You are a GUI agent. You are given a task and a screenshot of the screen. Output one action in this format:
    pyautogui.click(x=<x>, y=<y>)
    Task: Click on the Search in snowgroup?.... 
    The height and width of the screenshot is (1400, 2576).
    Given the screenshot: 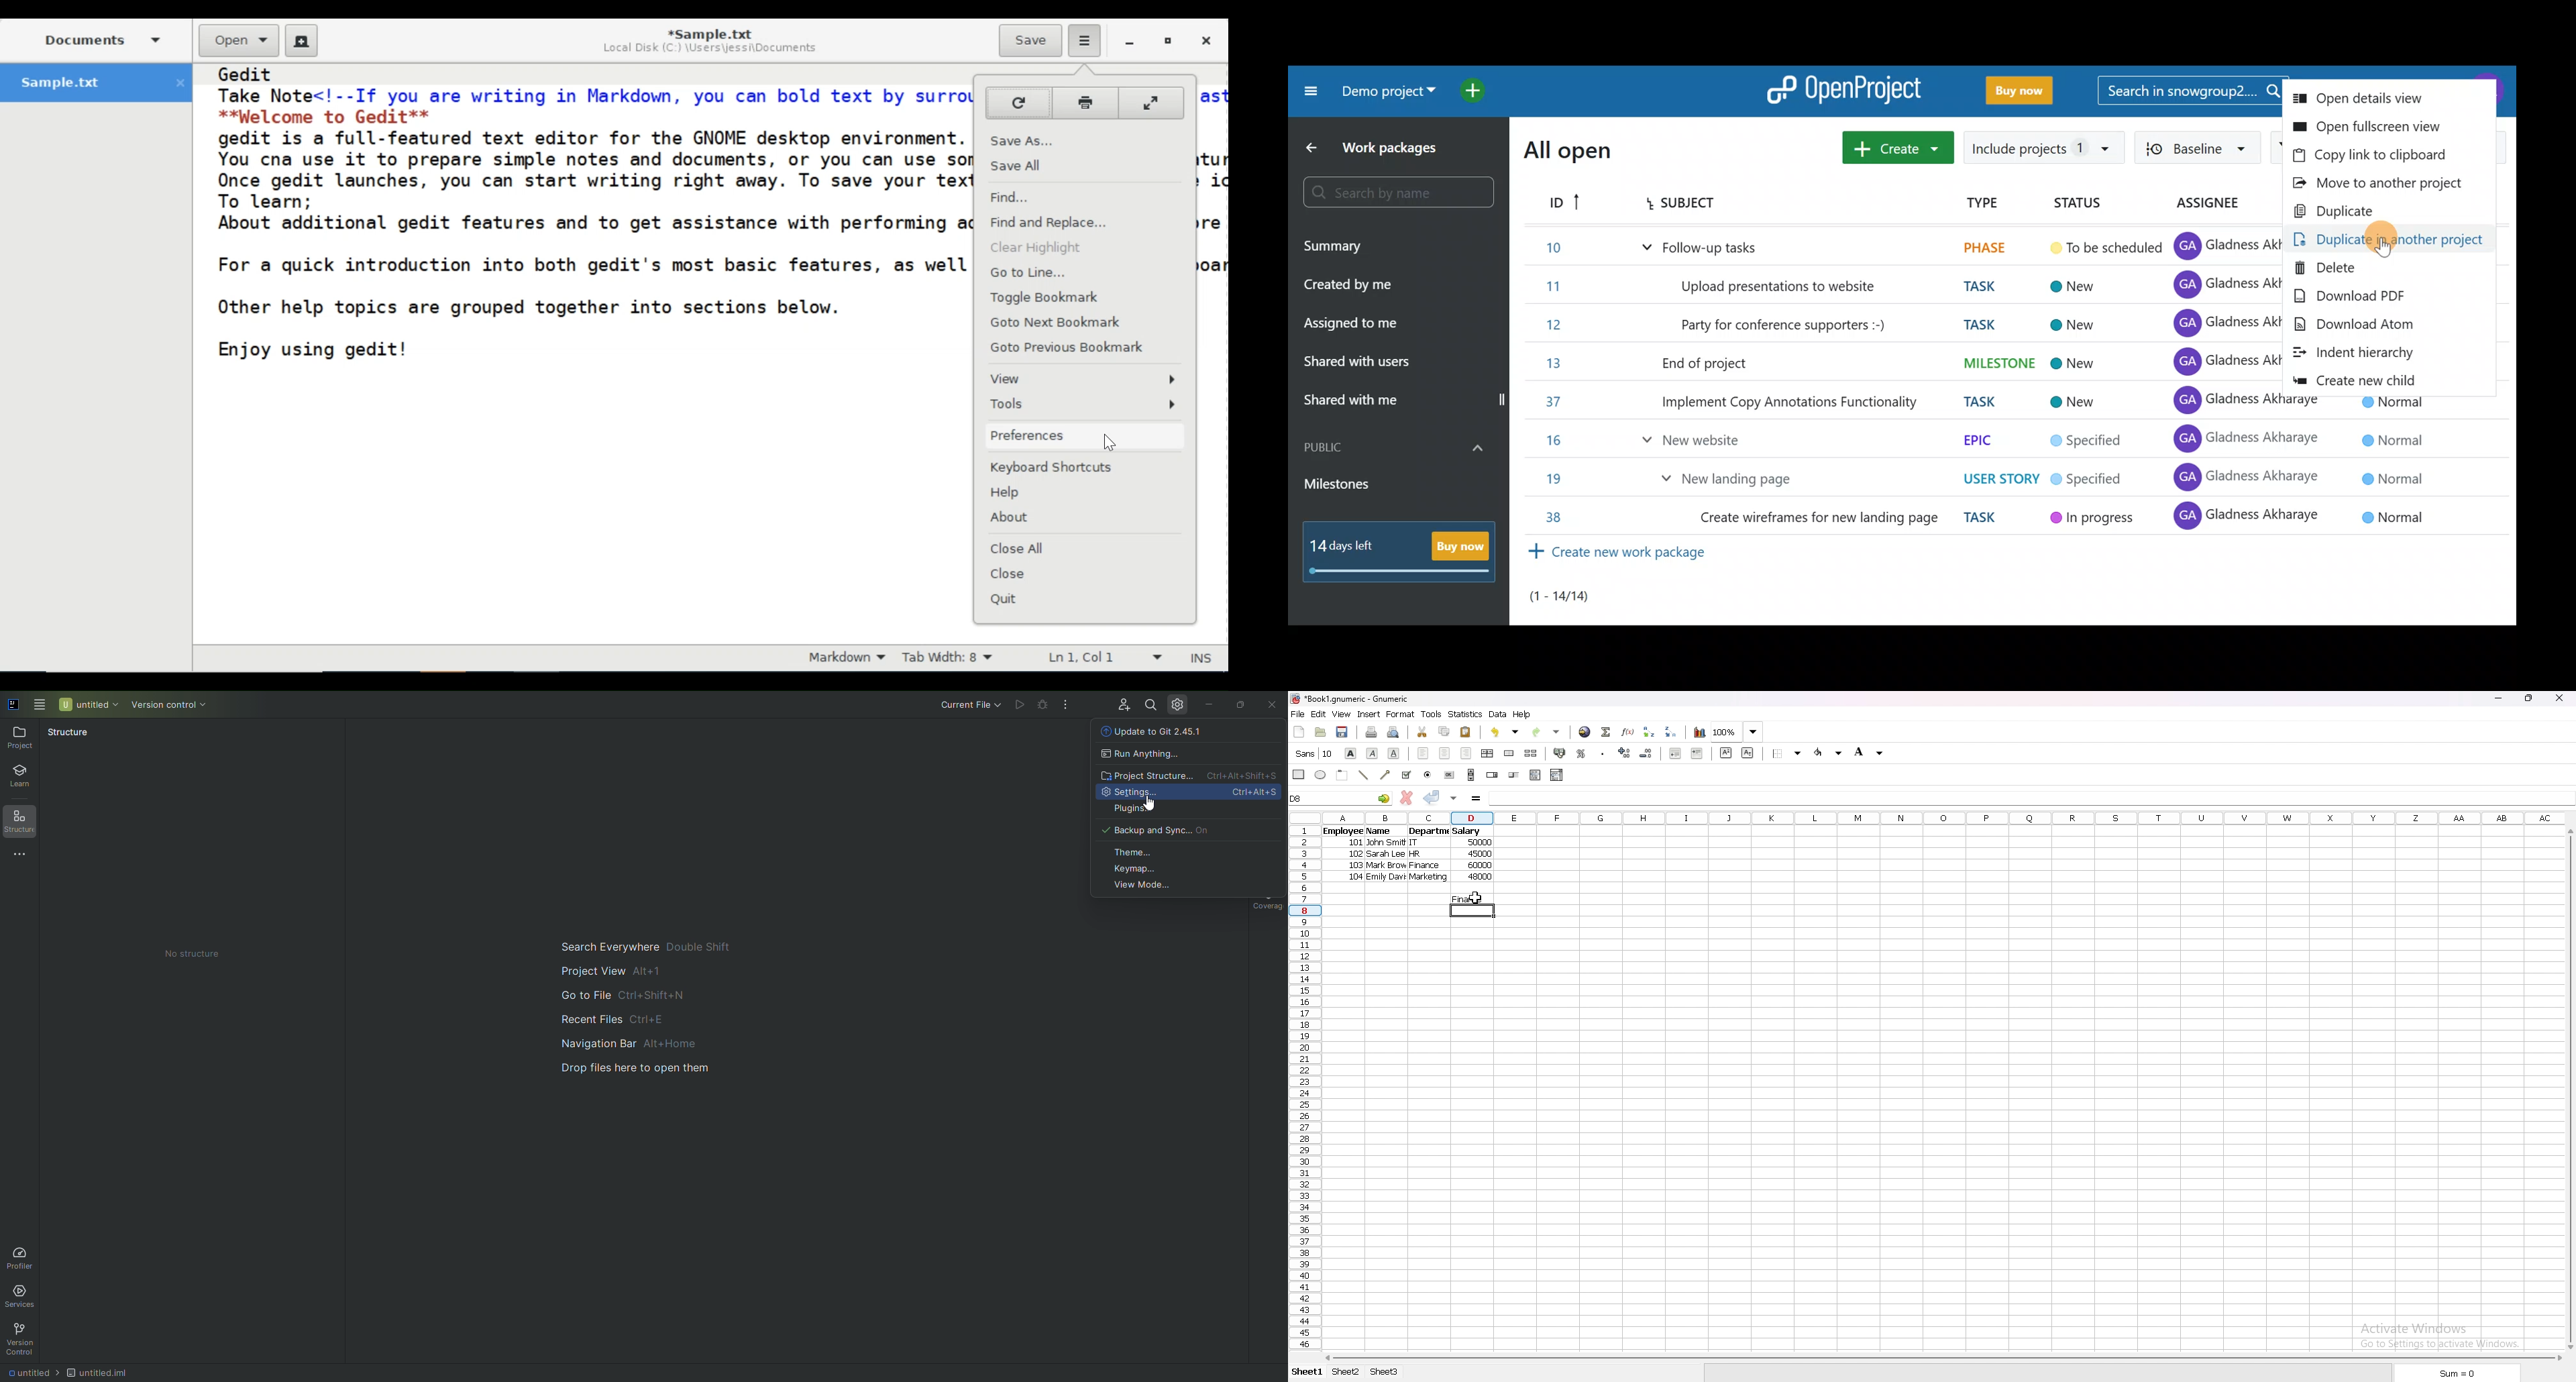 What is the action you would take?
    pyautogui.click(x=2190, y=91)
    